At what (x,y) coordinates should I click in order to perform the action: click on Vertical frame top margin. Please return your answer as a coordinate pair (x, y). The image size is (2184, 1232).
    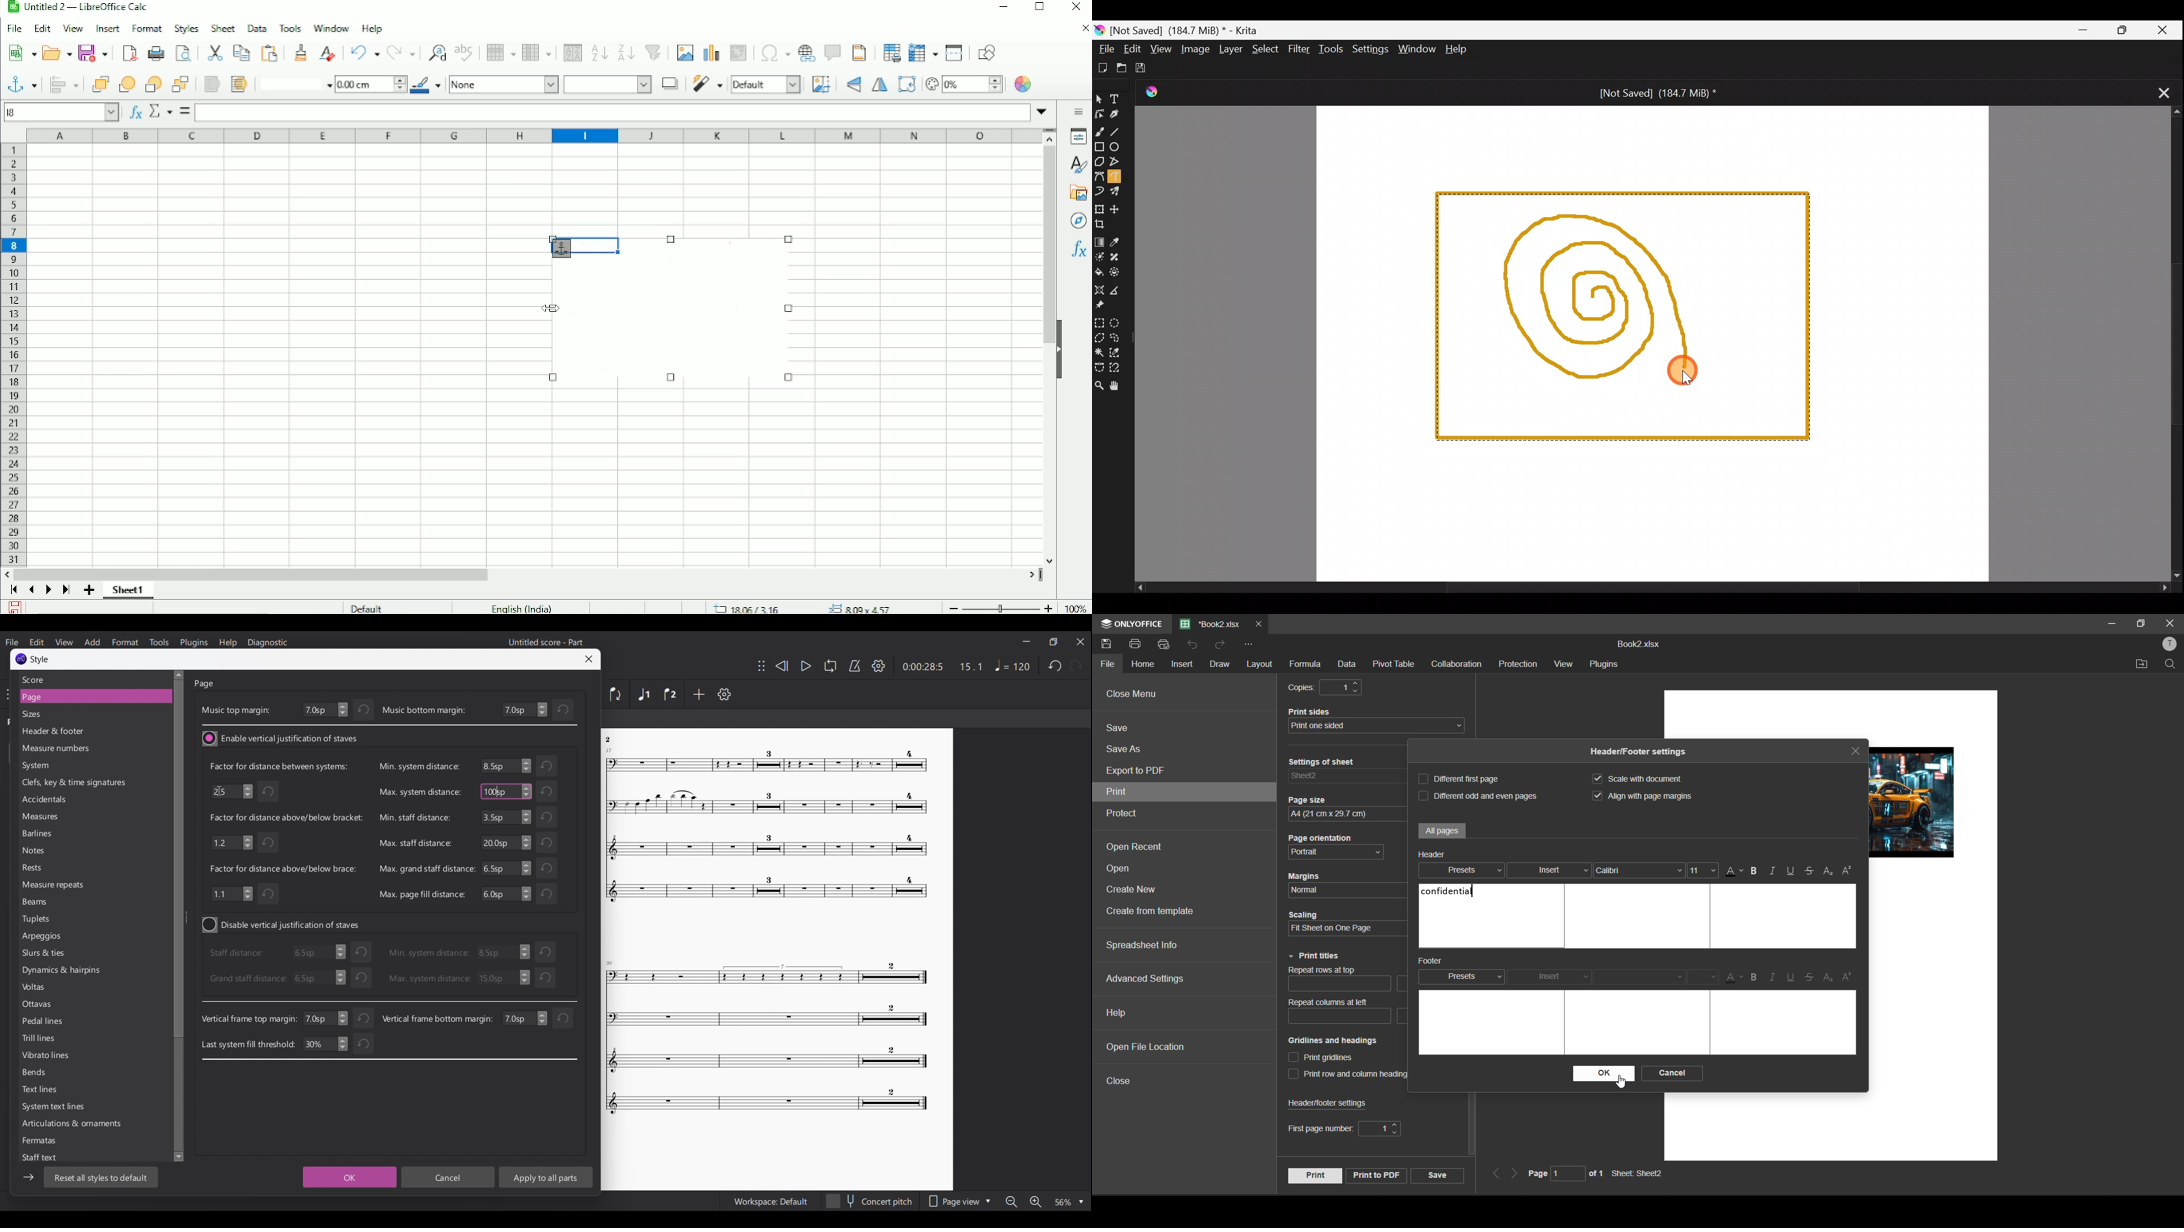
    Looking at the image, I should click on (248, 1019).